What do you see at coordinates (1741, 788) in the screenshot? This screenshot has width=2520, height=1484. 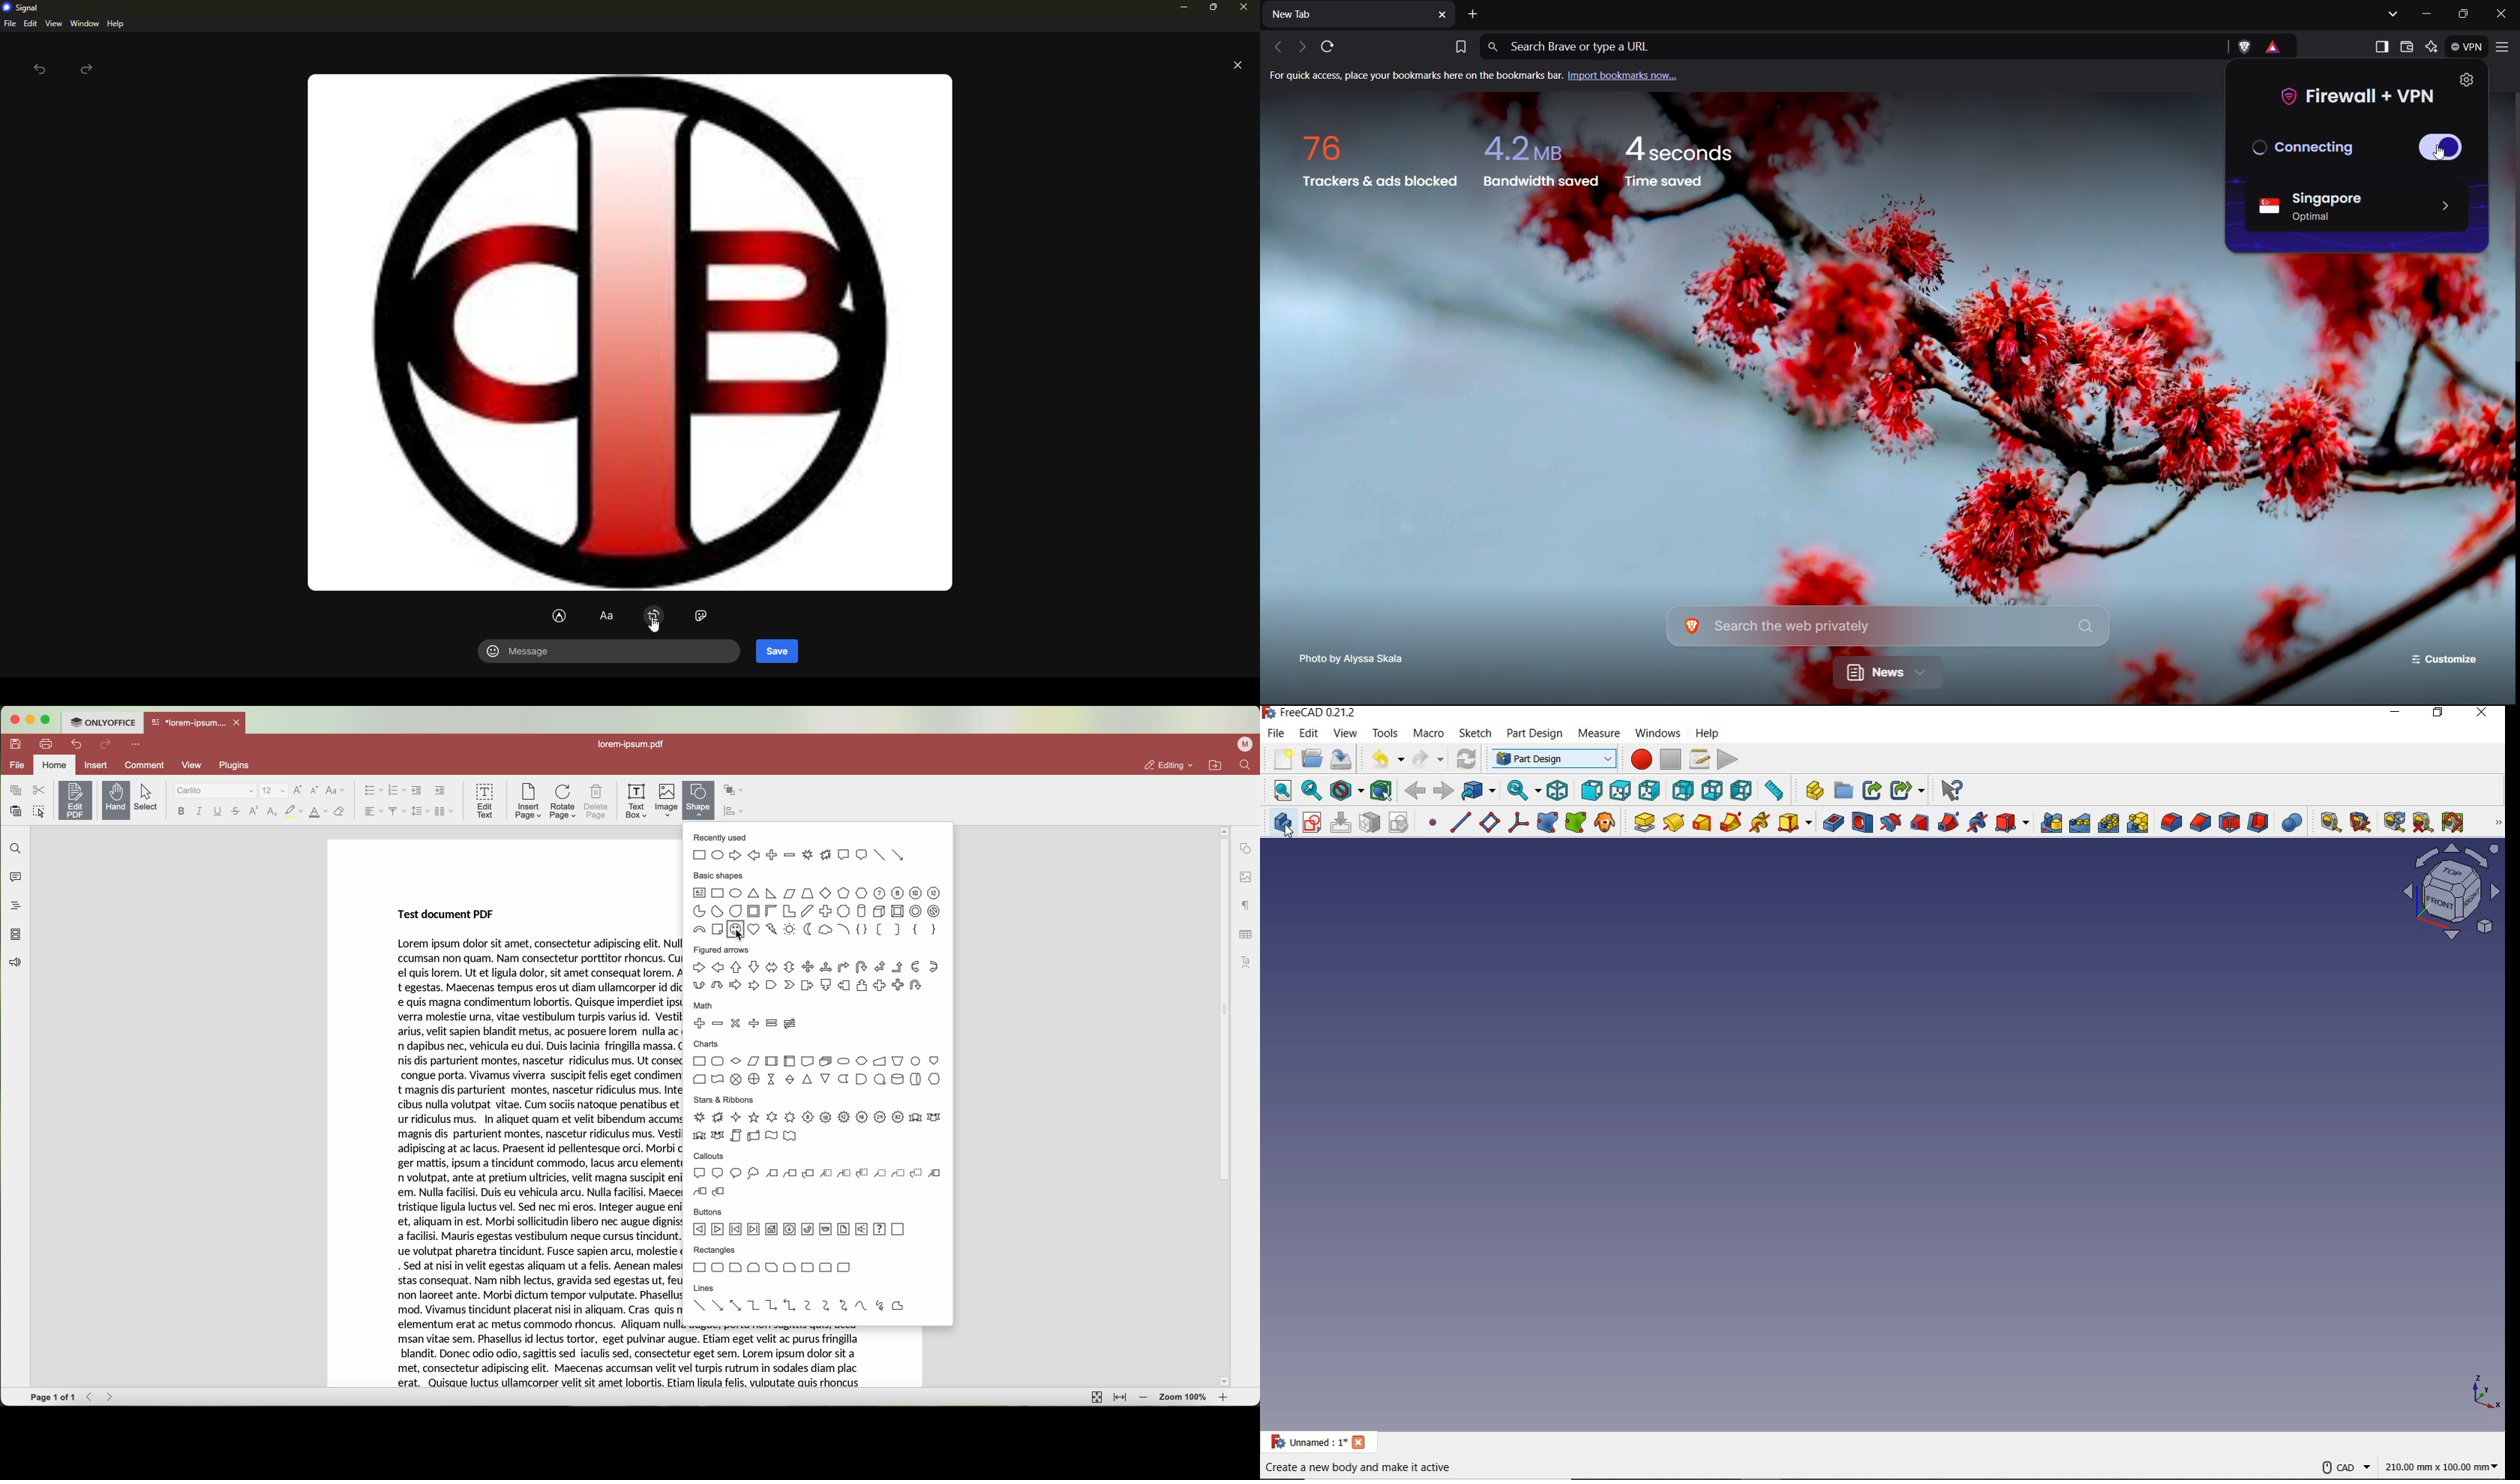 I see `left` at bounding box center [1741, 788].